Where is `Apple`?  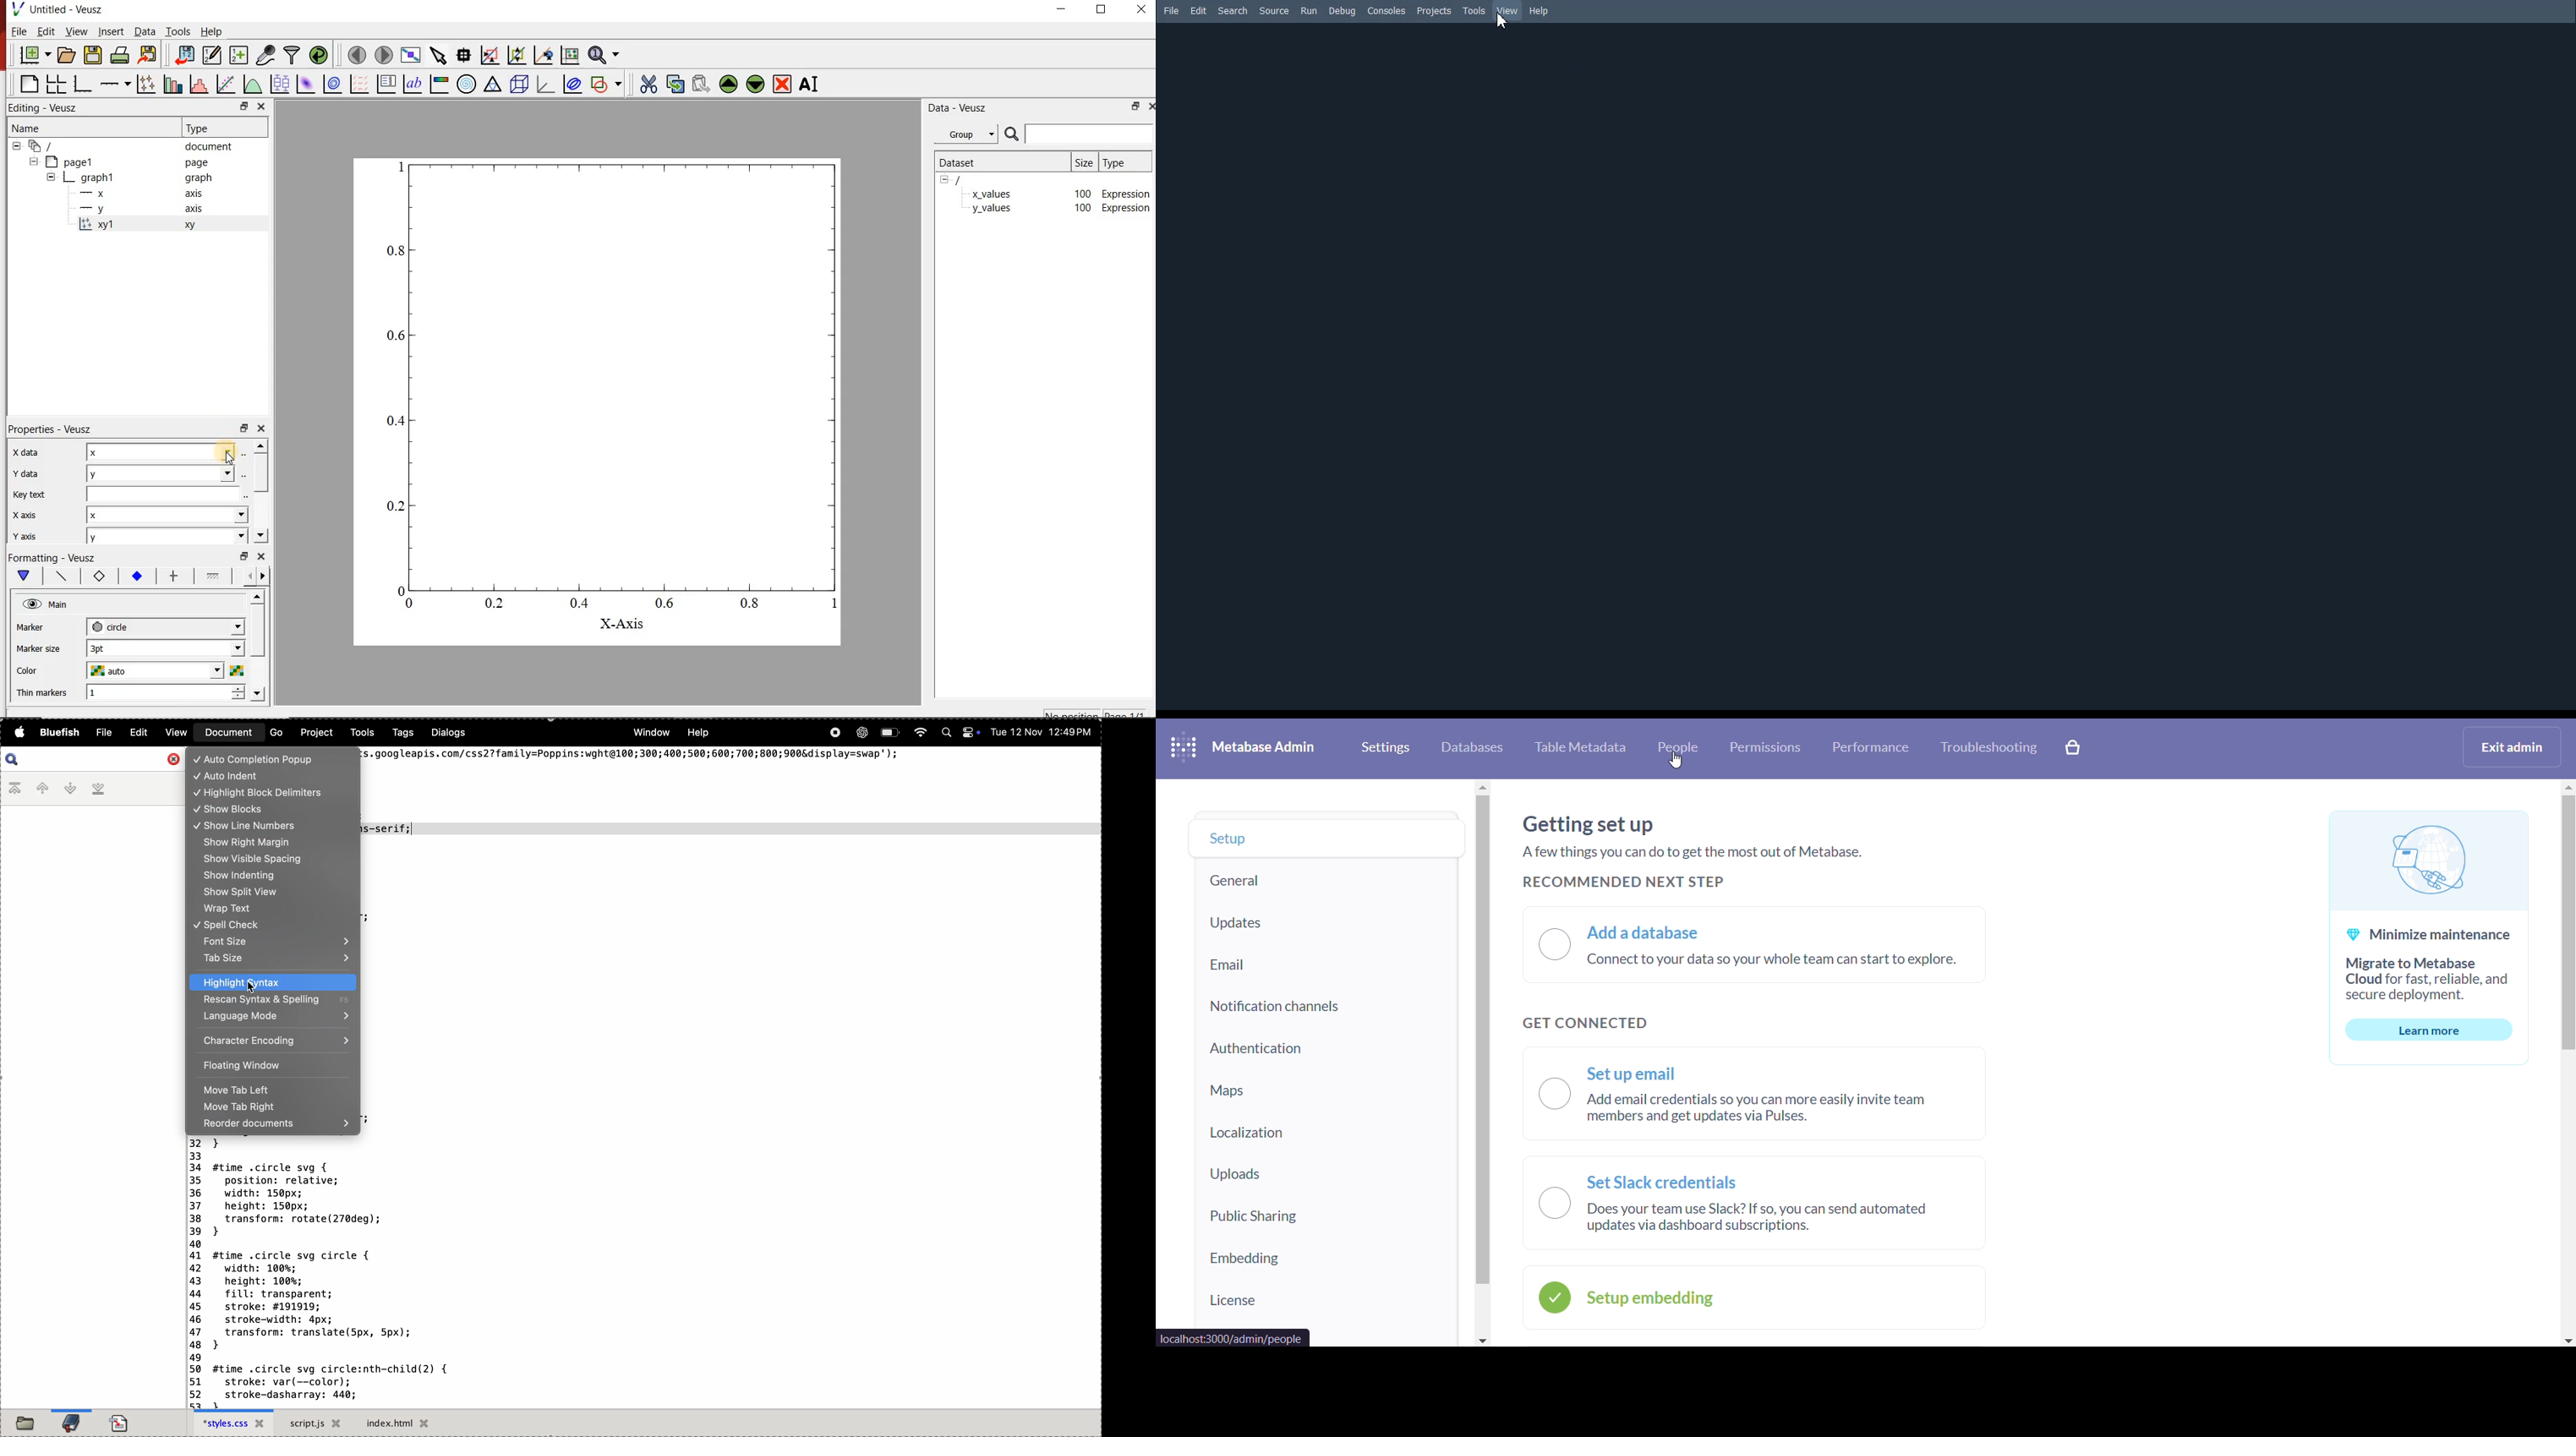
Apple is located at coordinates (18, 733).